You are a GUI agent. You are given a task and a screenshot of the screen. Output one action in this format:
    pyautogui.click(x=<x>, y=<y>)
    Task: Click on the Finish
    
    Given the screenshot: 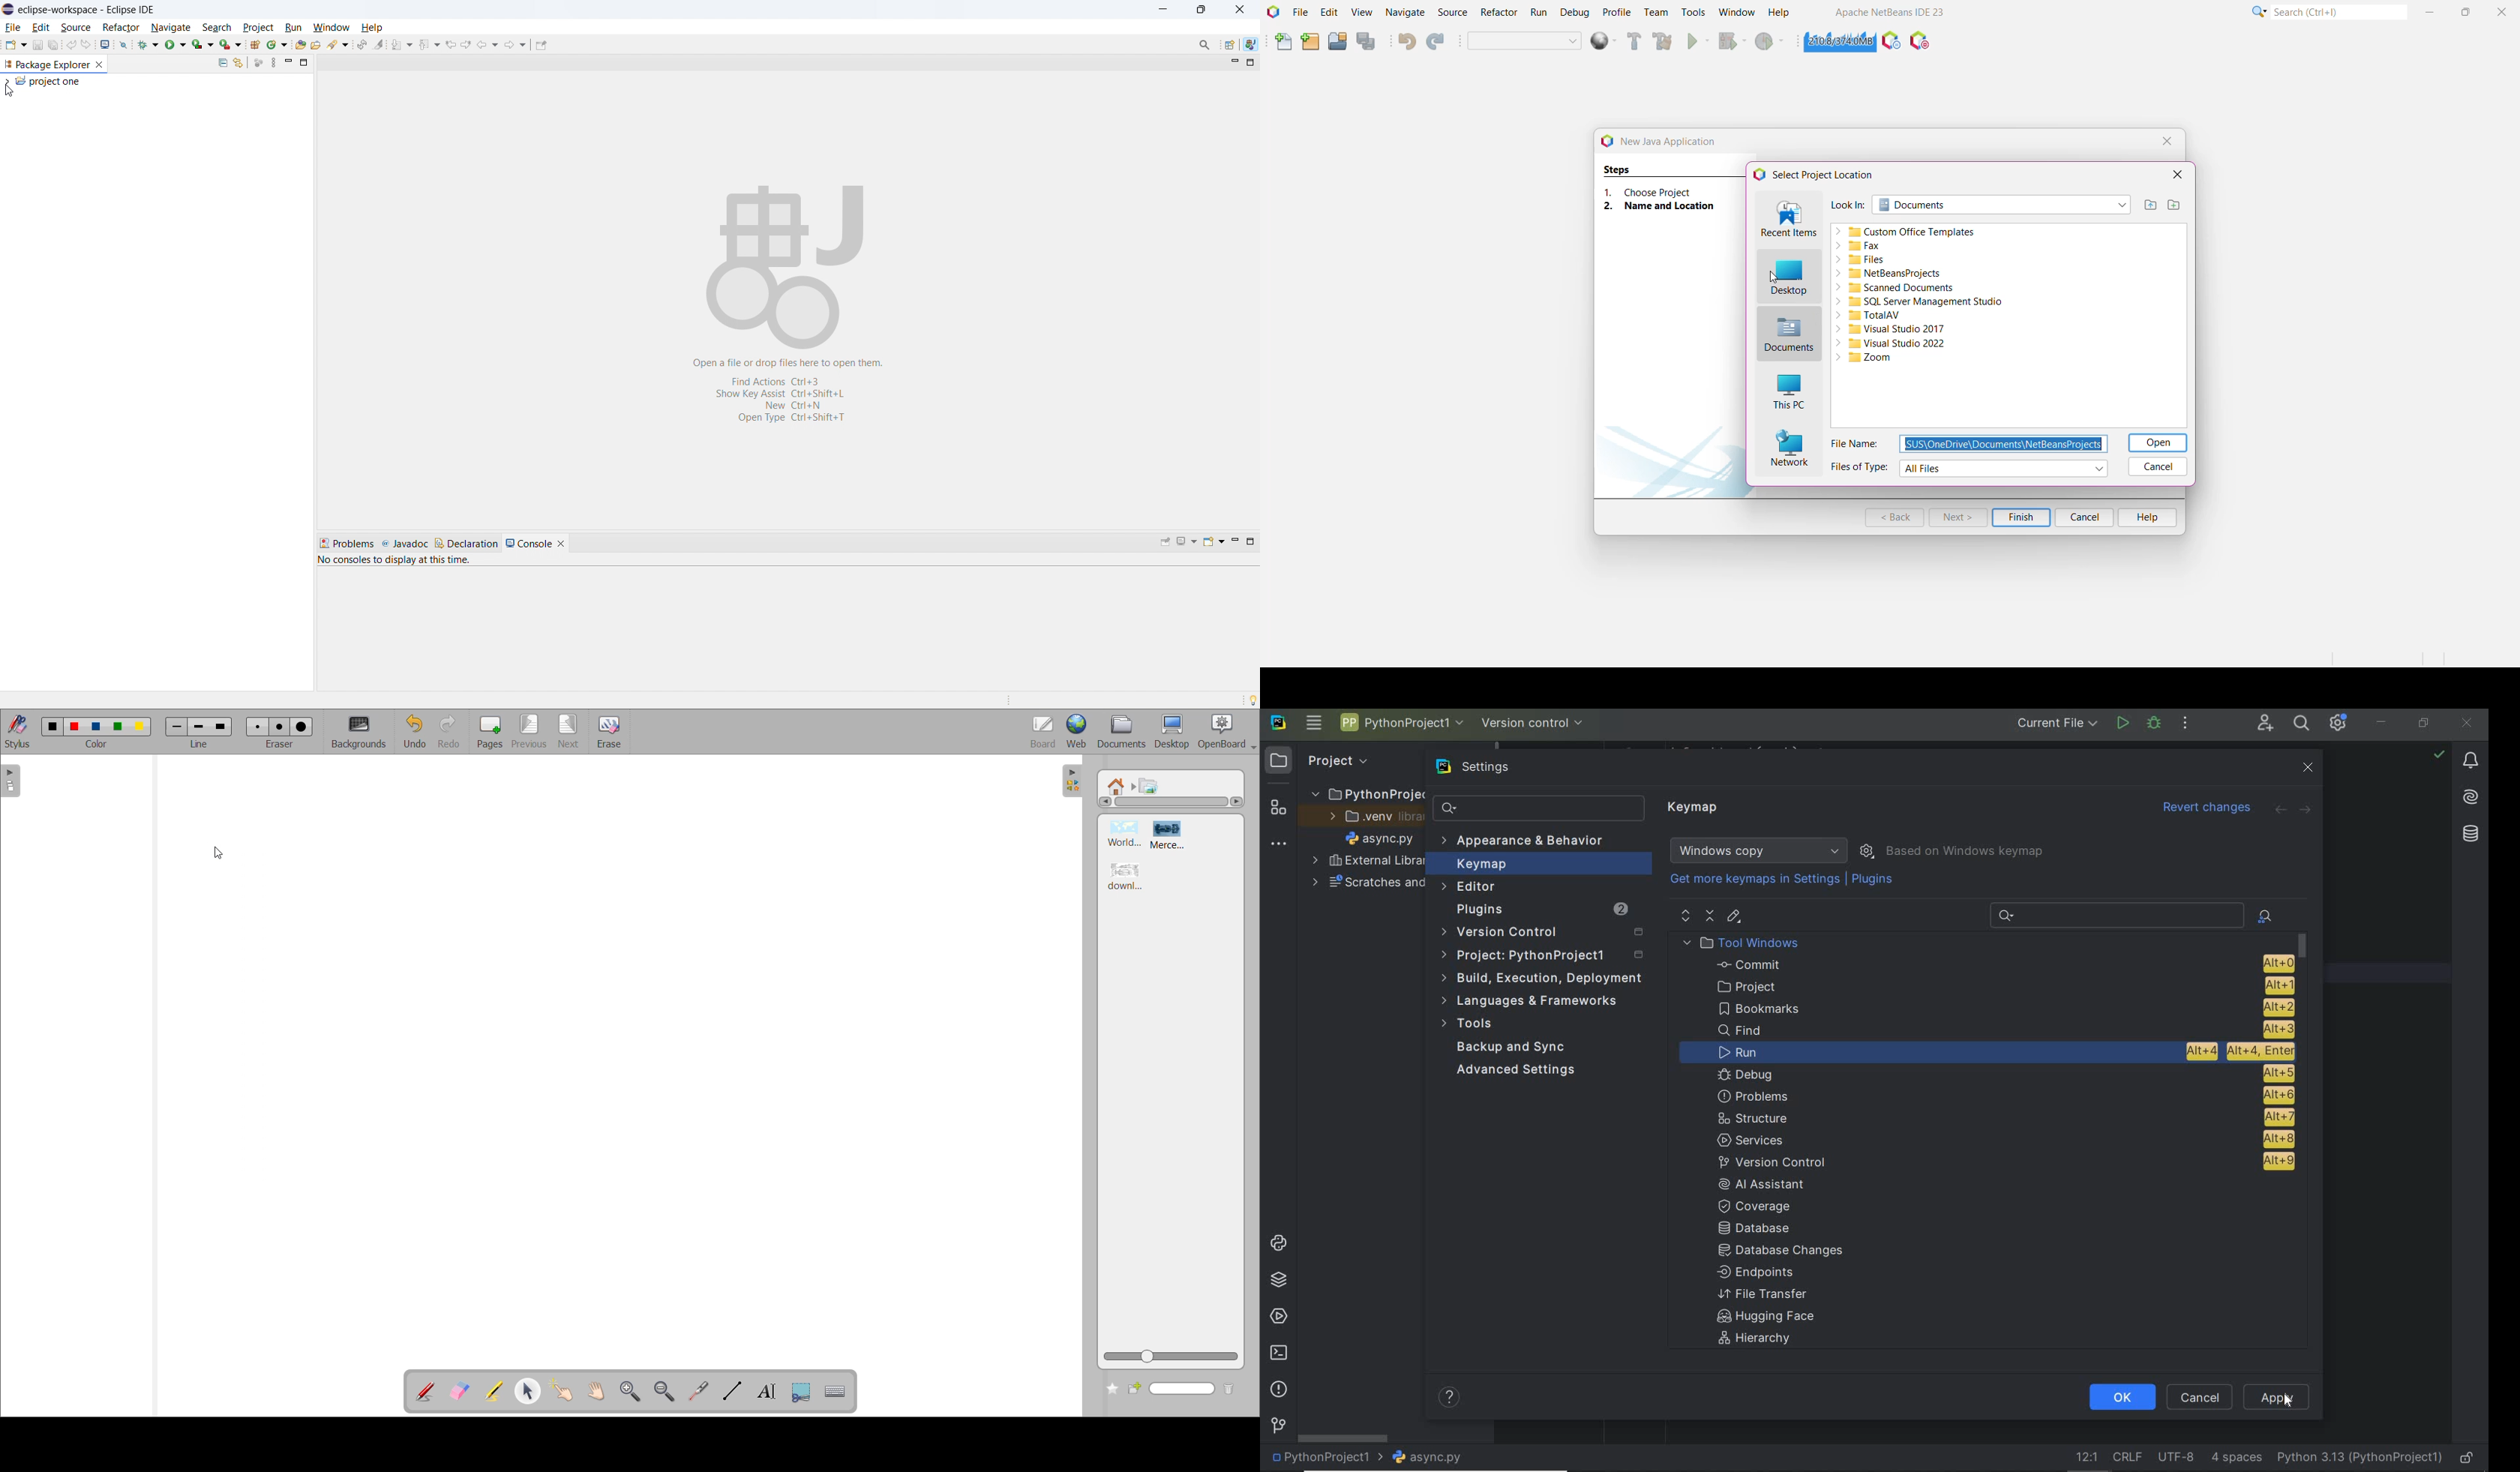 What is the action you would take?
    pyautogui.click(x=2021, y=518)
    